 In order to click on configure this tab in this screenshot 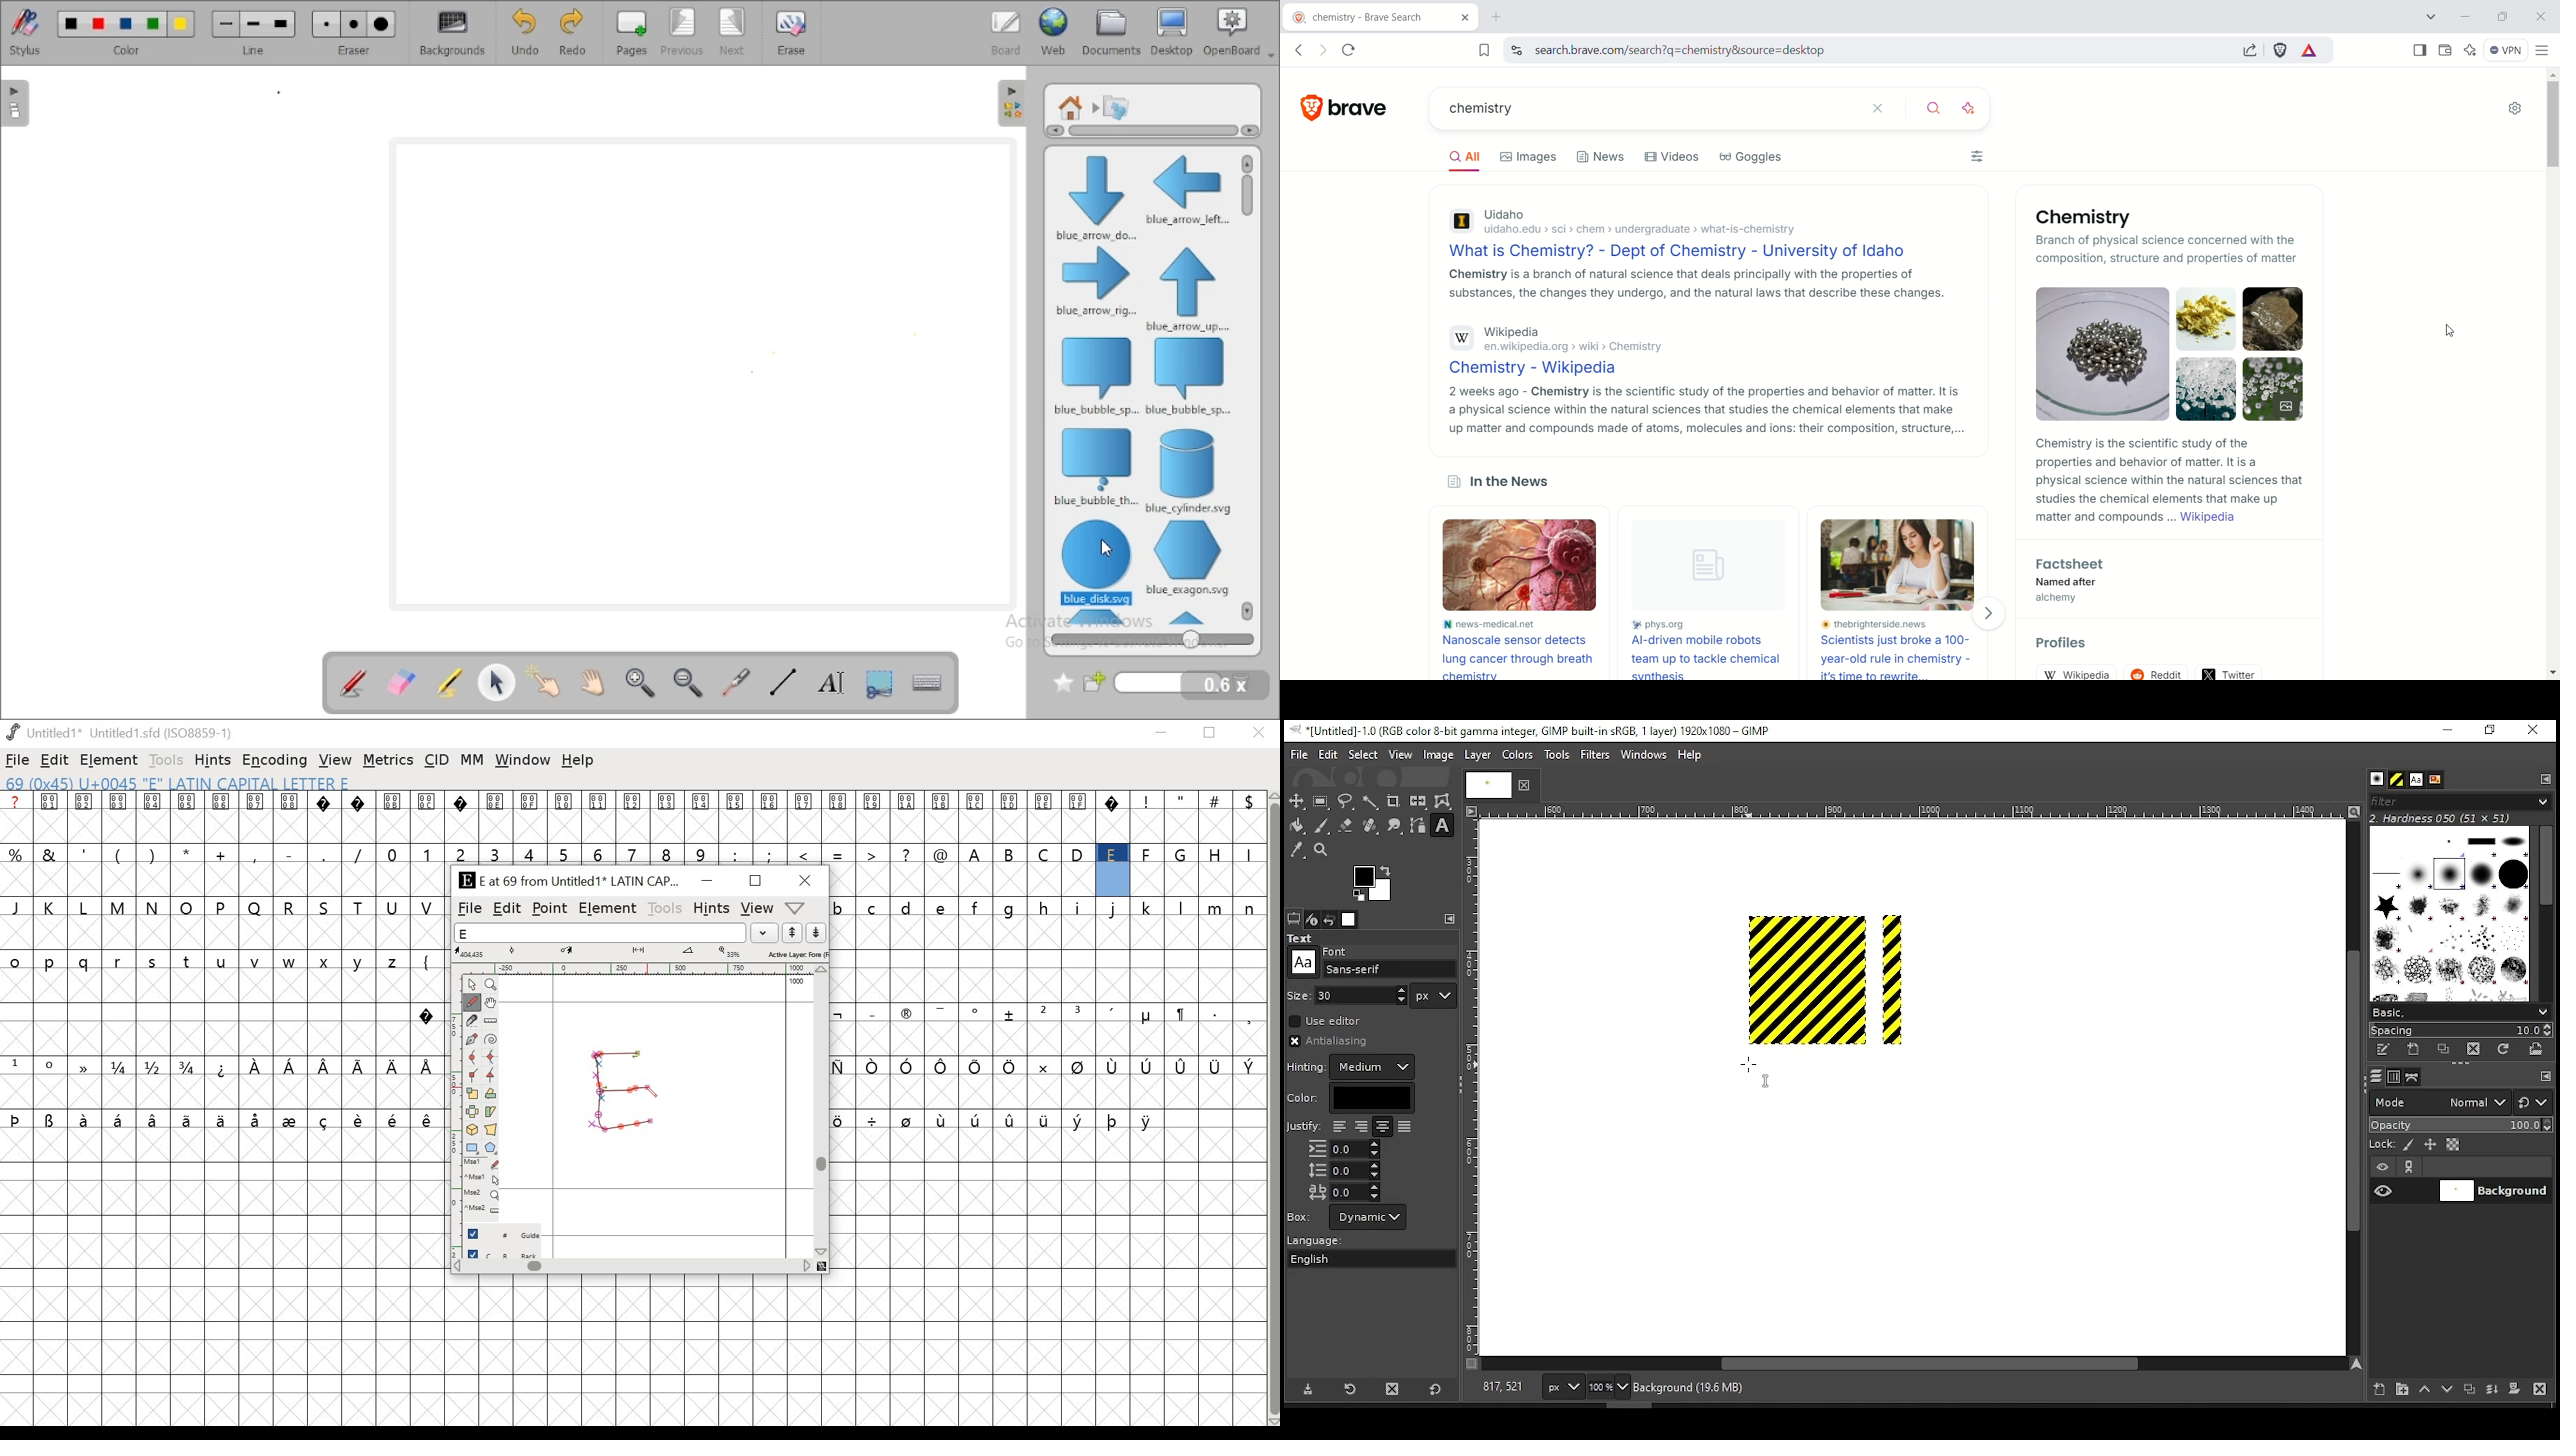, I will do `click(1452, 919)`.